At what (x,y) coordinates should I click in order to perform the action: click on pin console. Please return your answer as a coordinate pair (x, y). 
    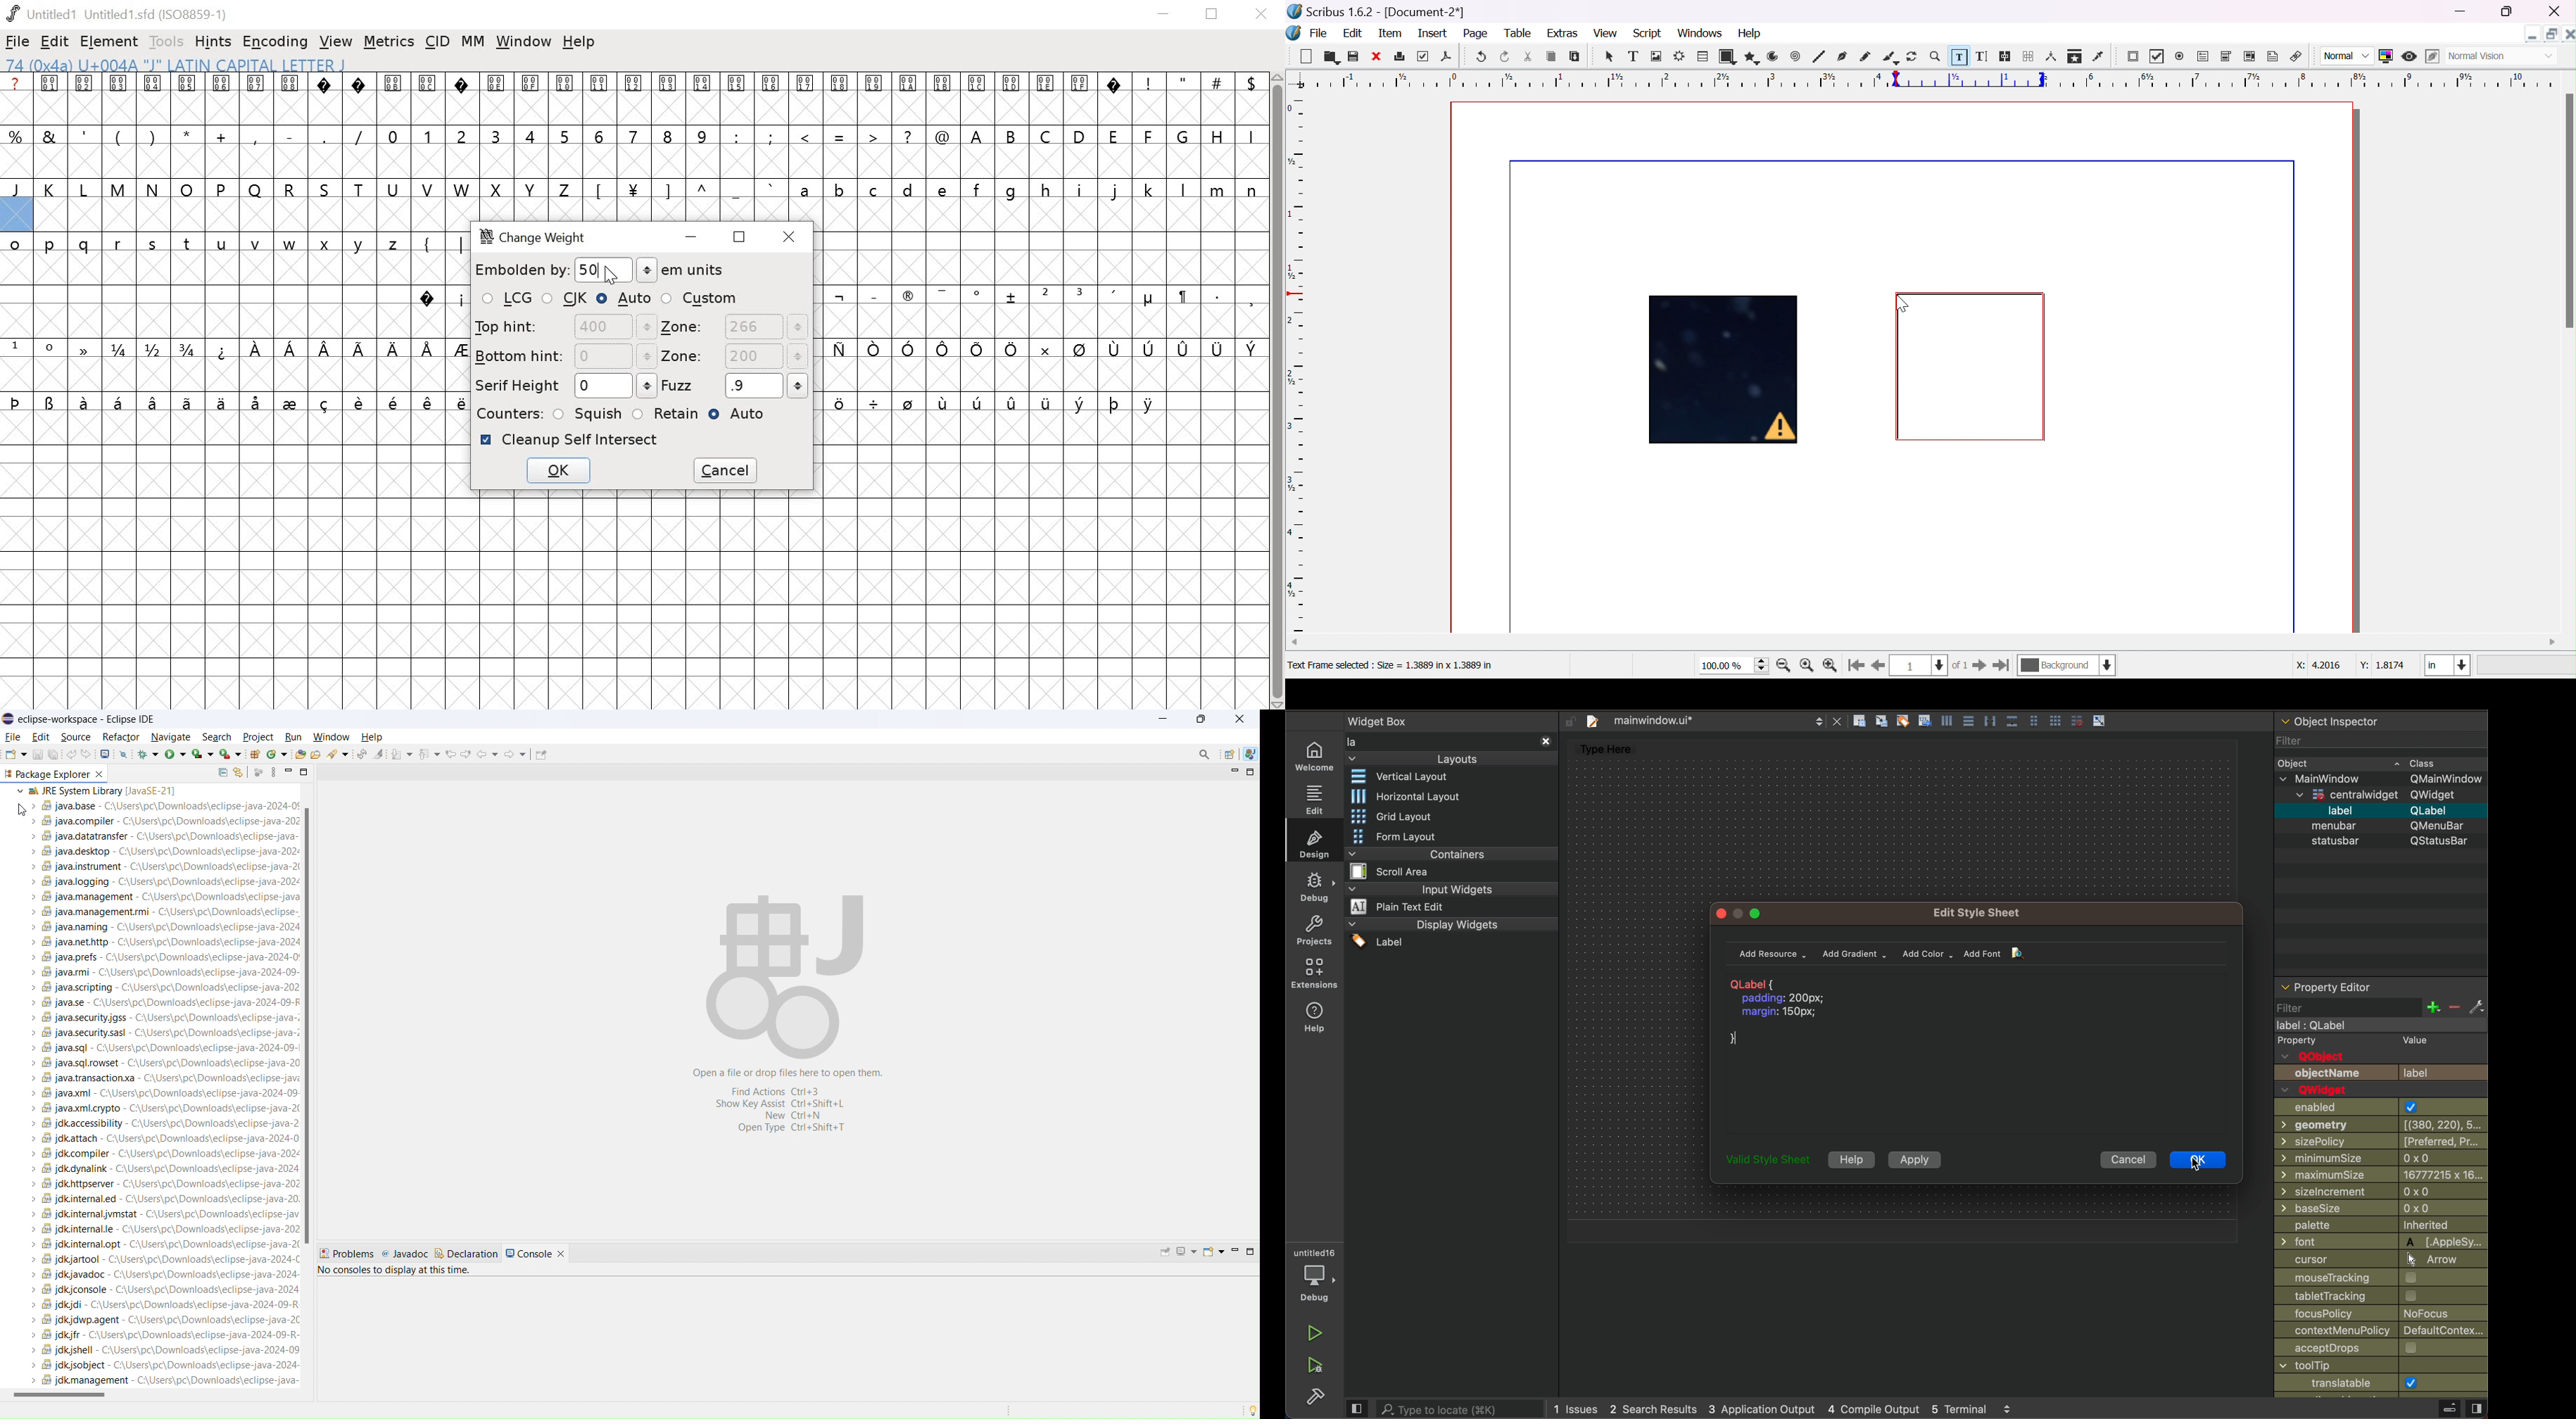
    Looking at the image, I should click on (1165, 1252).